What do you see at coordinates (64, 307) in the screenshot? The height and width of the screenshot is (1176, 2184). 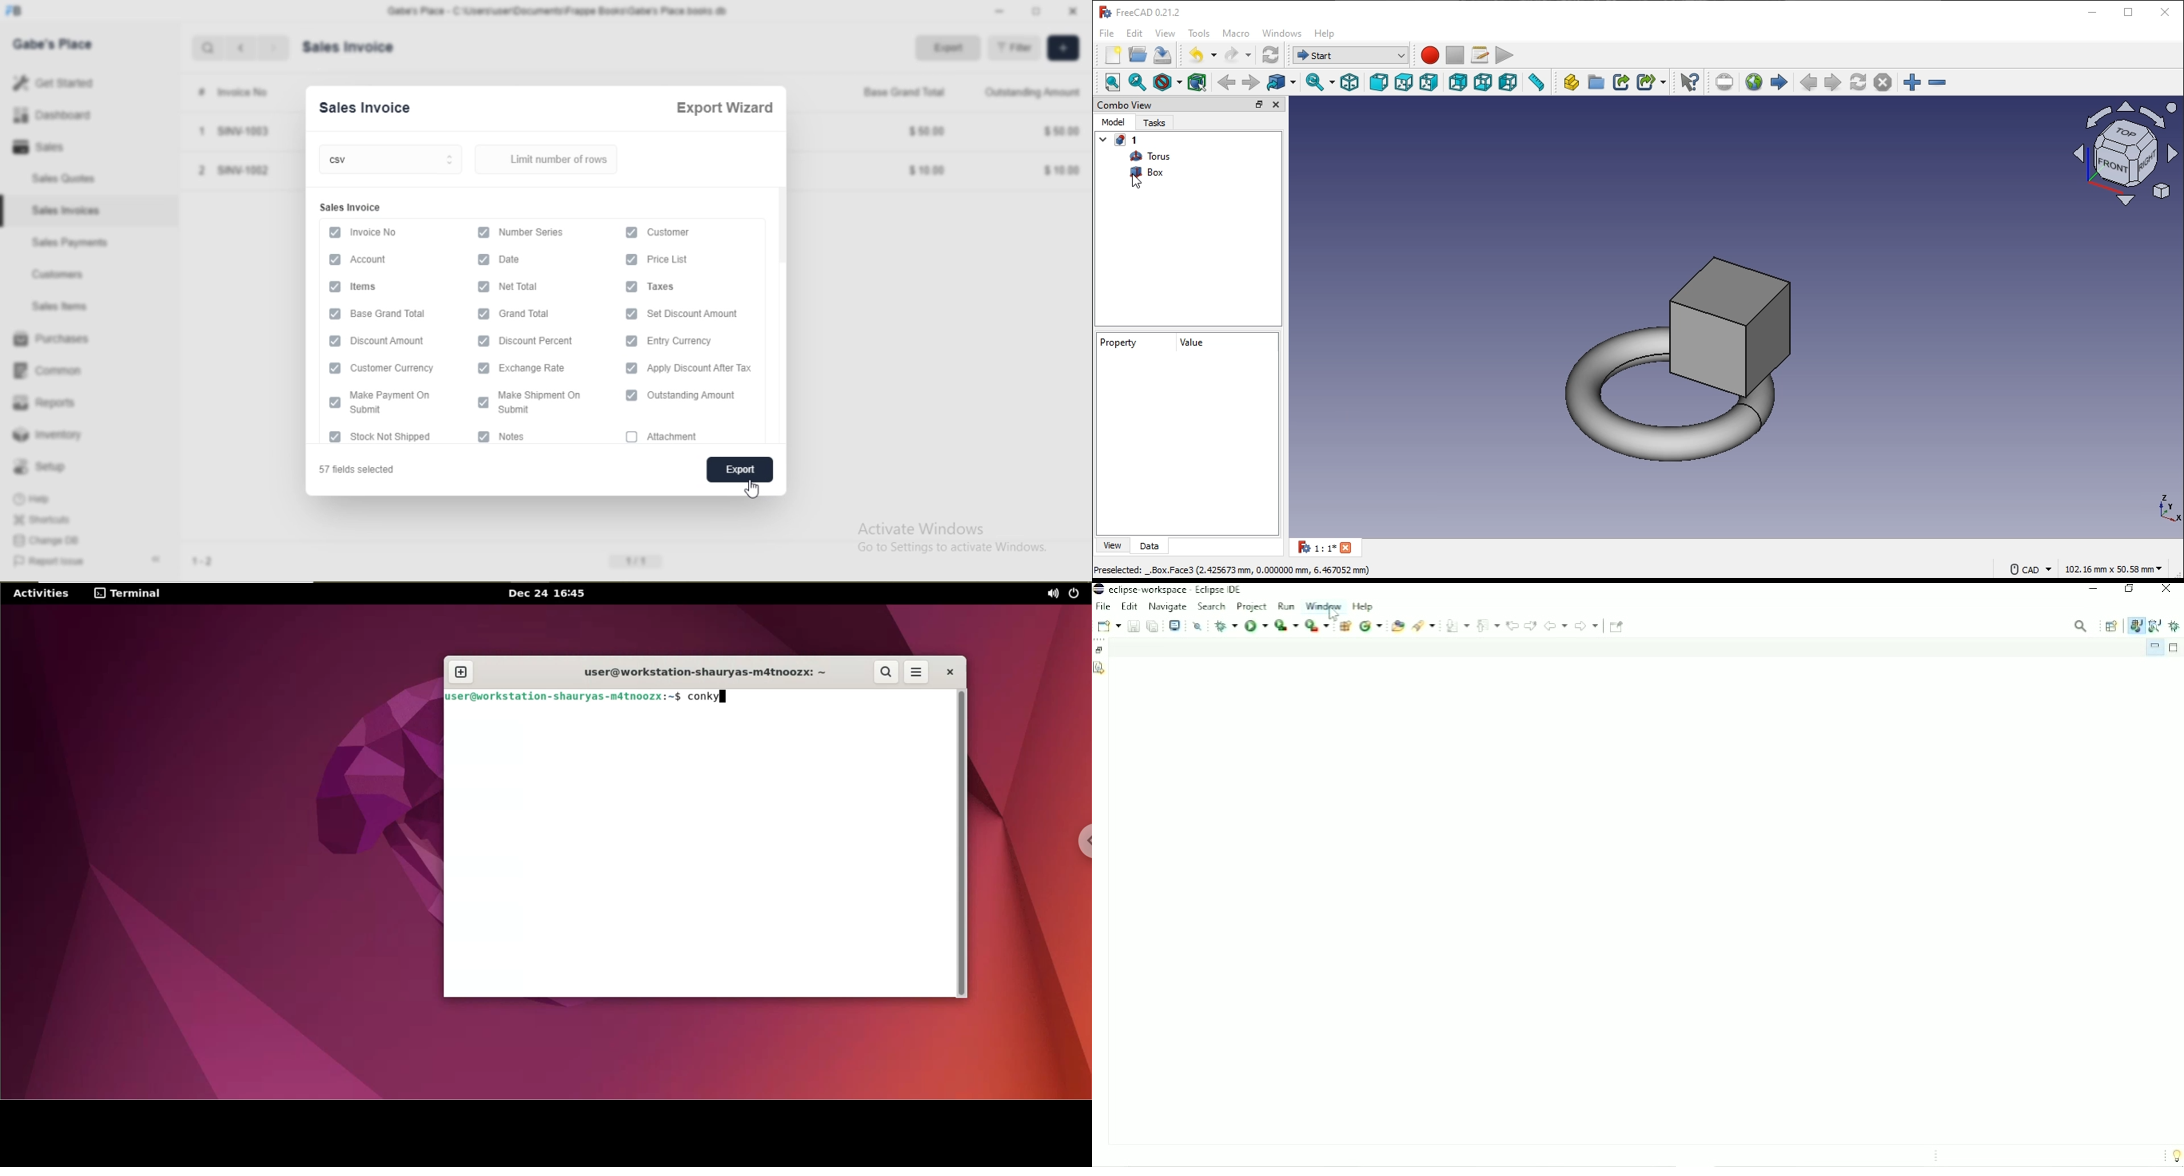 I see `Sales Items` at bounding box center [64, 307].